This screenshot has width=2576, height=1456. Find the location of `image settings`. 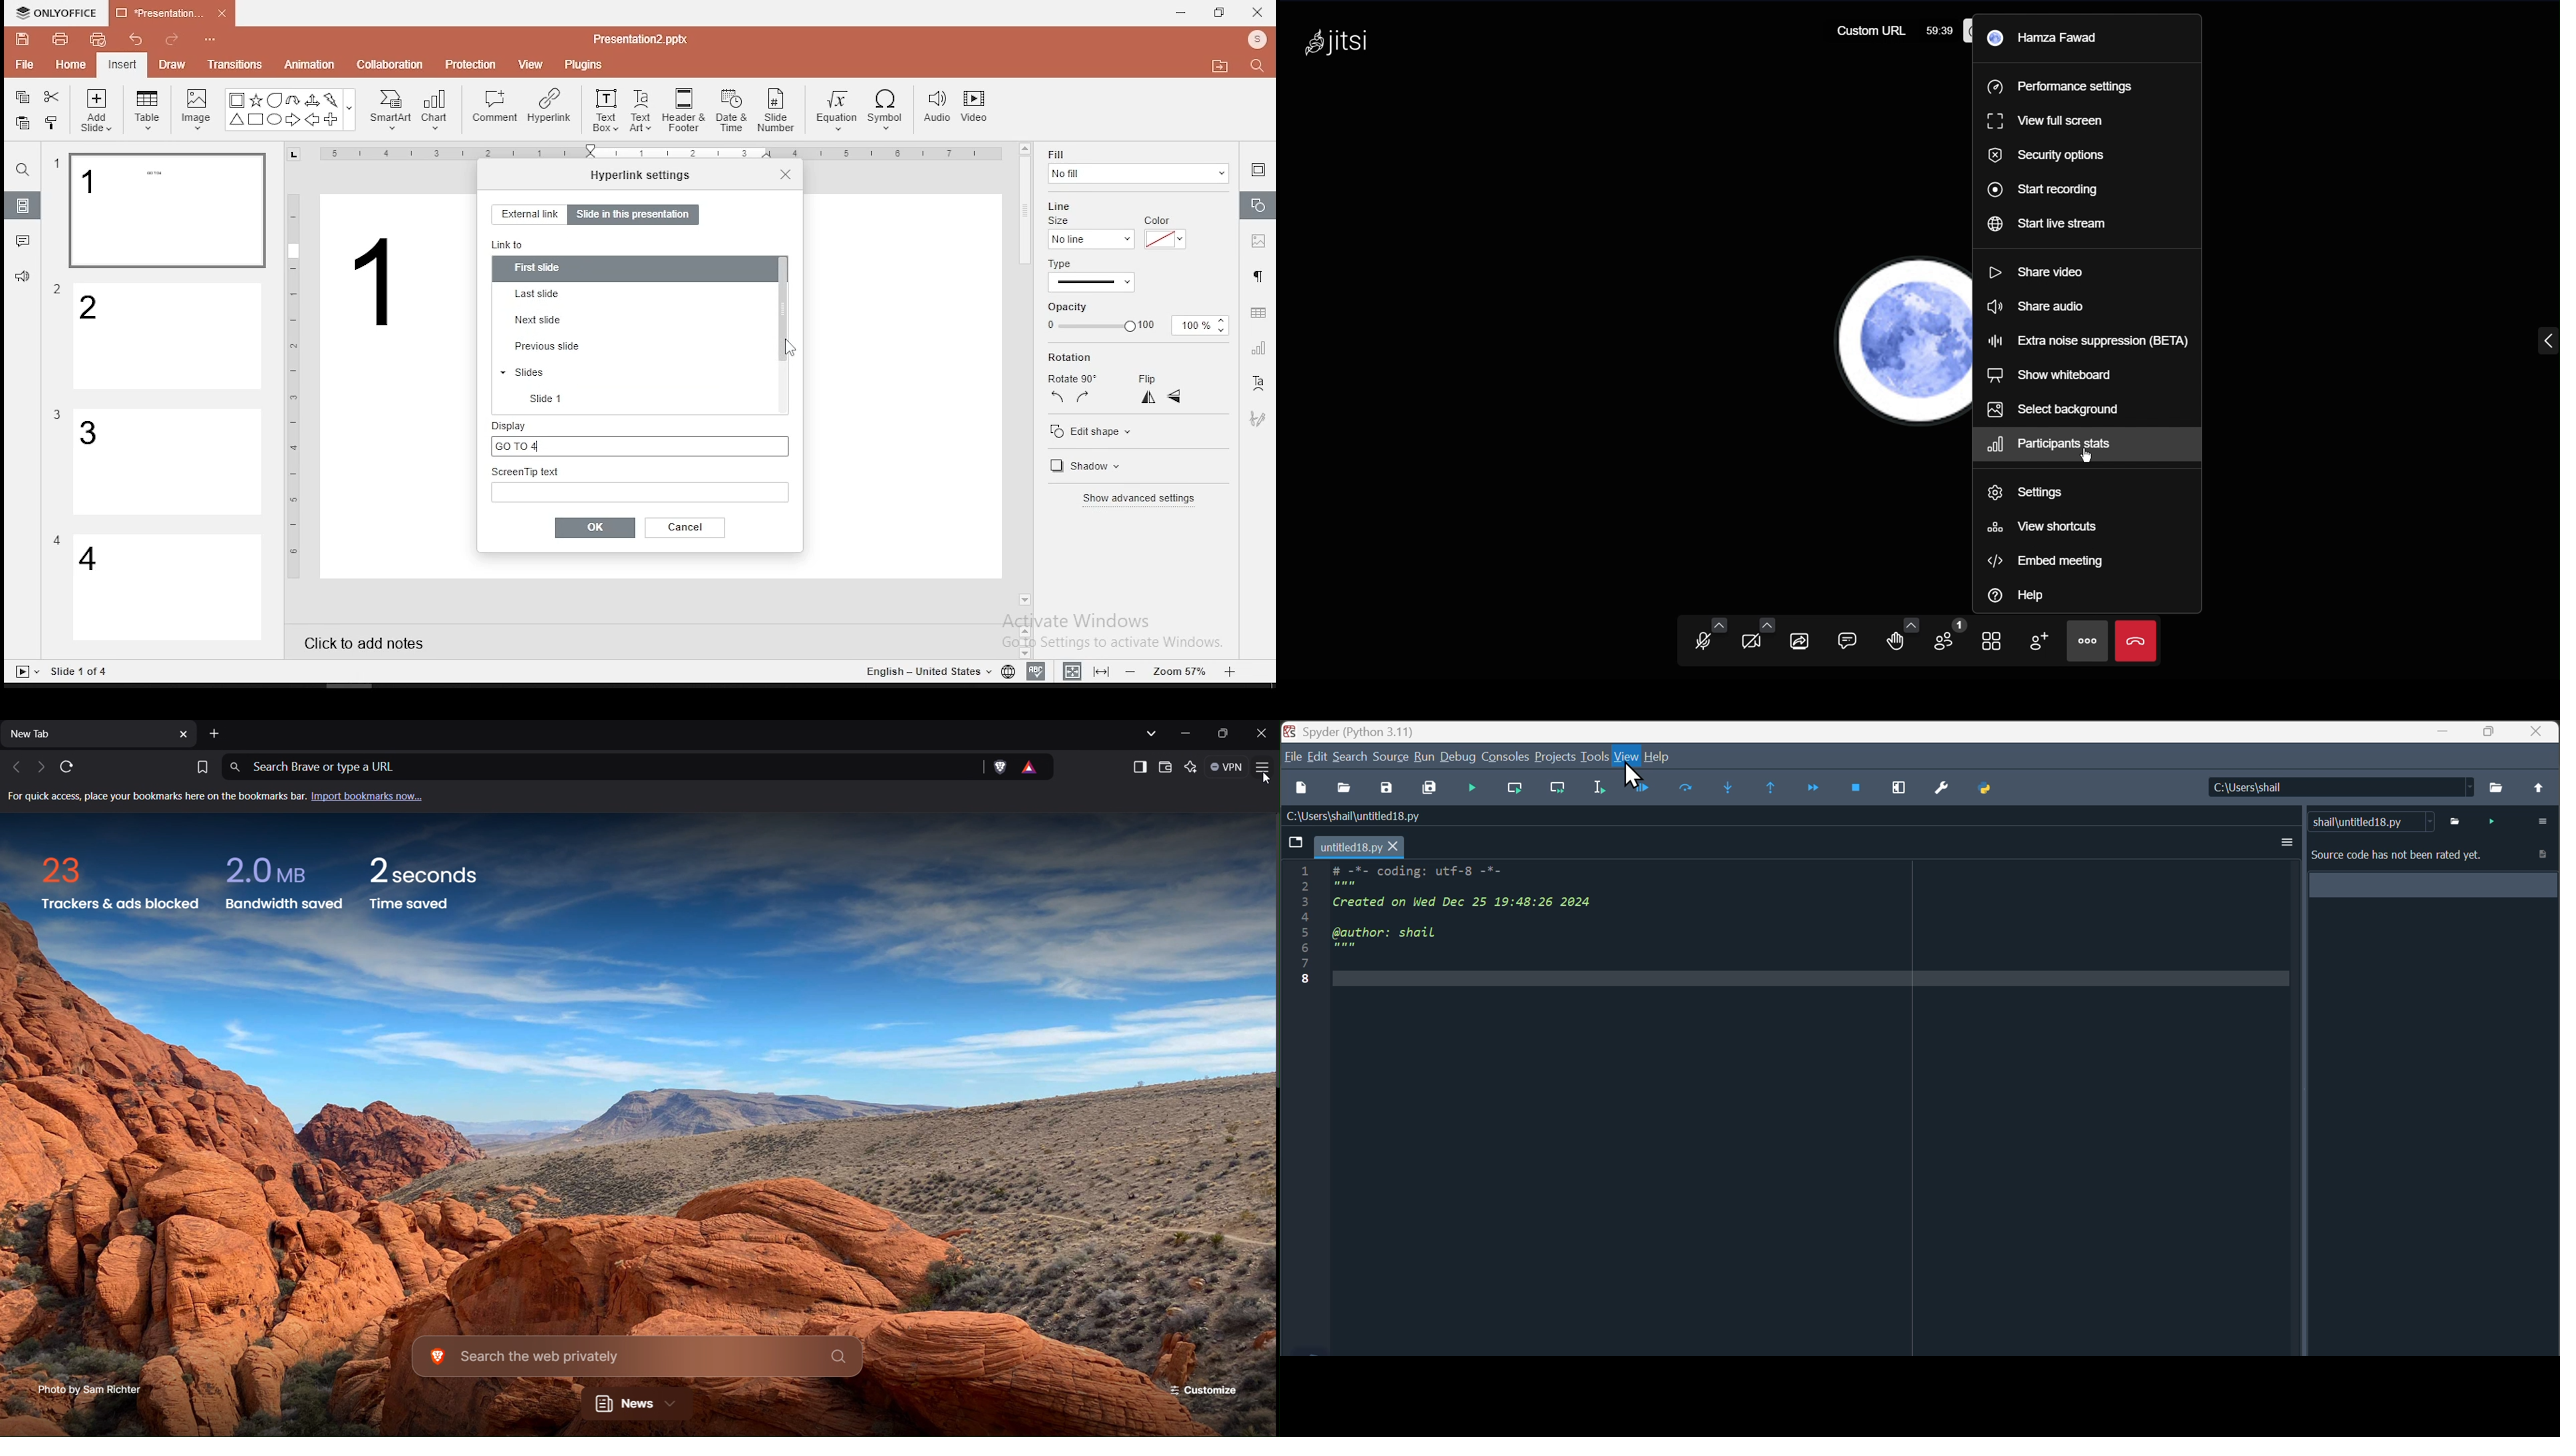

image settings is located at coordinates (1256, 243).